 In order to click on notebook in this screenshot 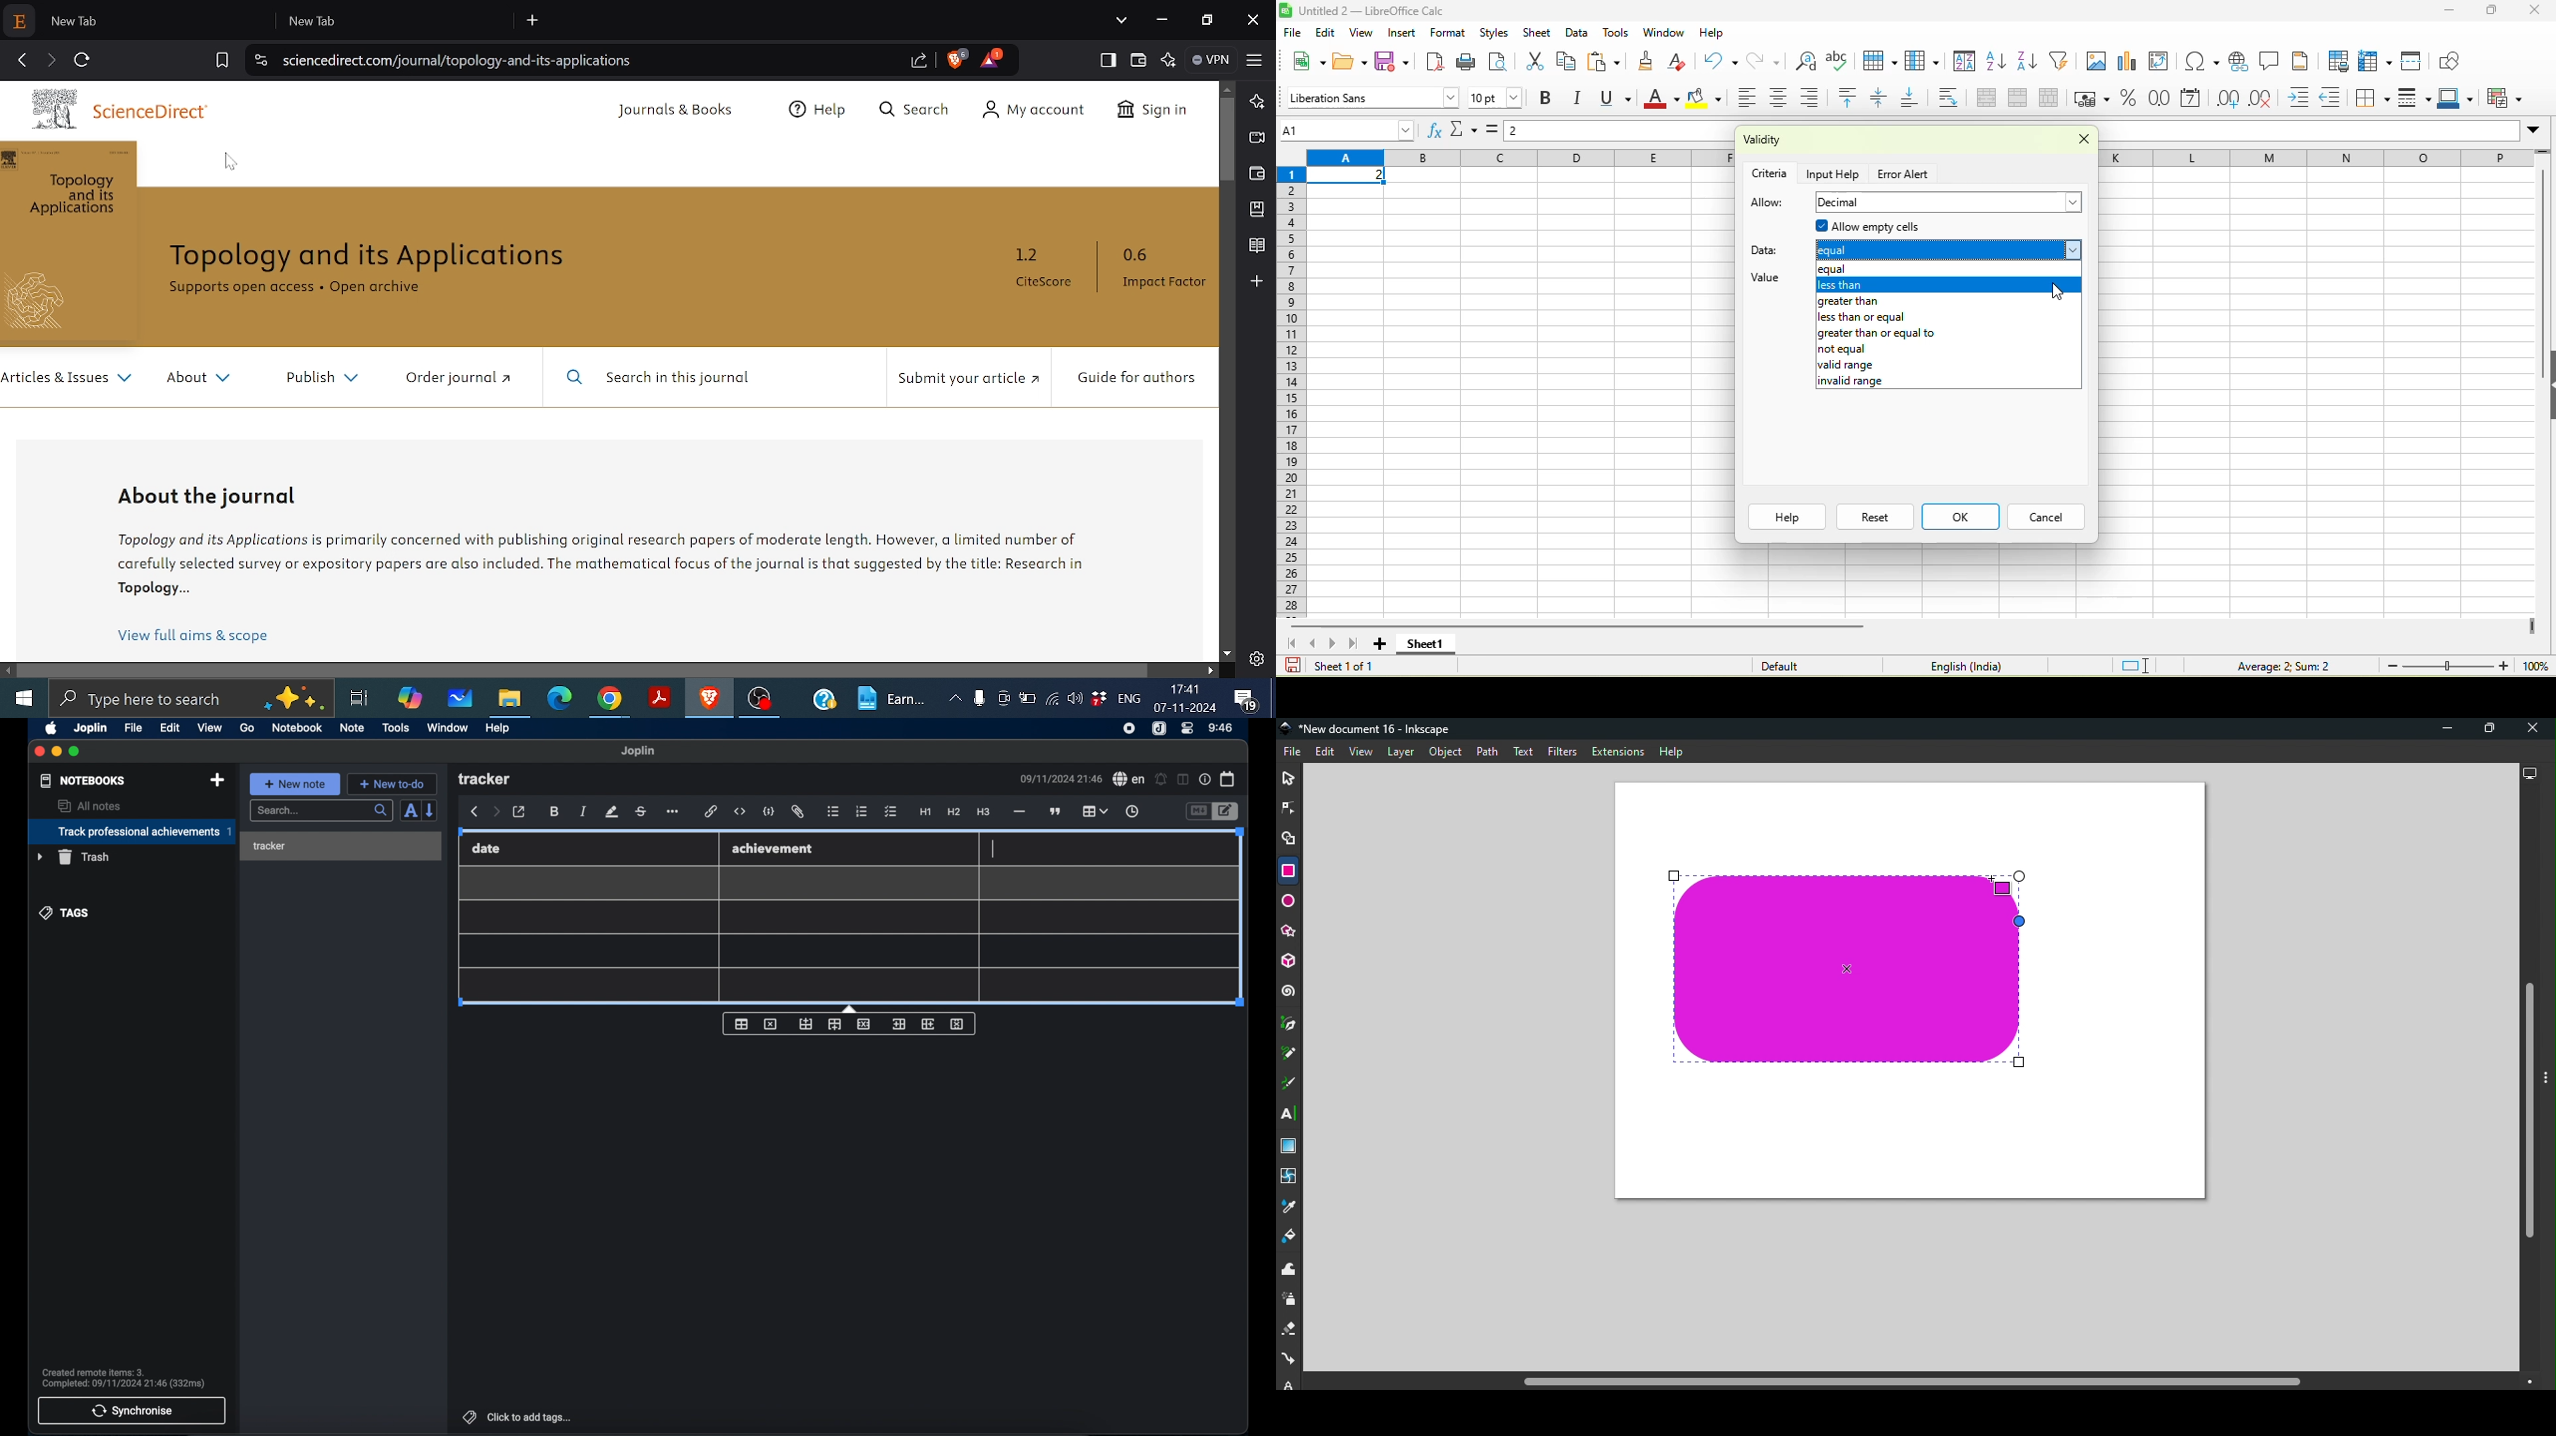, I will do `click(297, 728)`.